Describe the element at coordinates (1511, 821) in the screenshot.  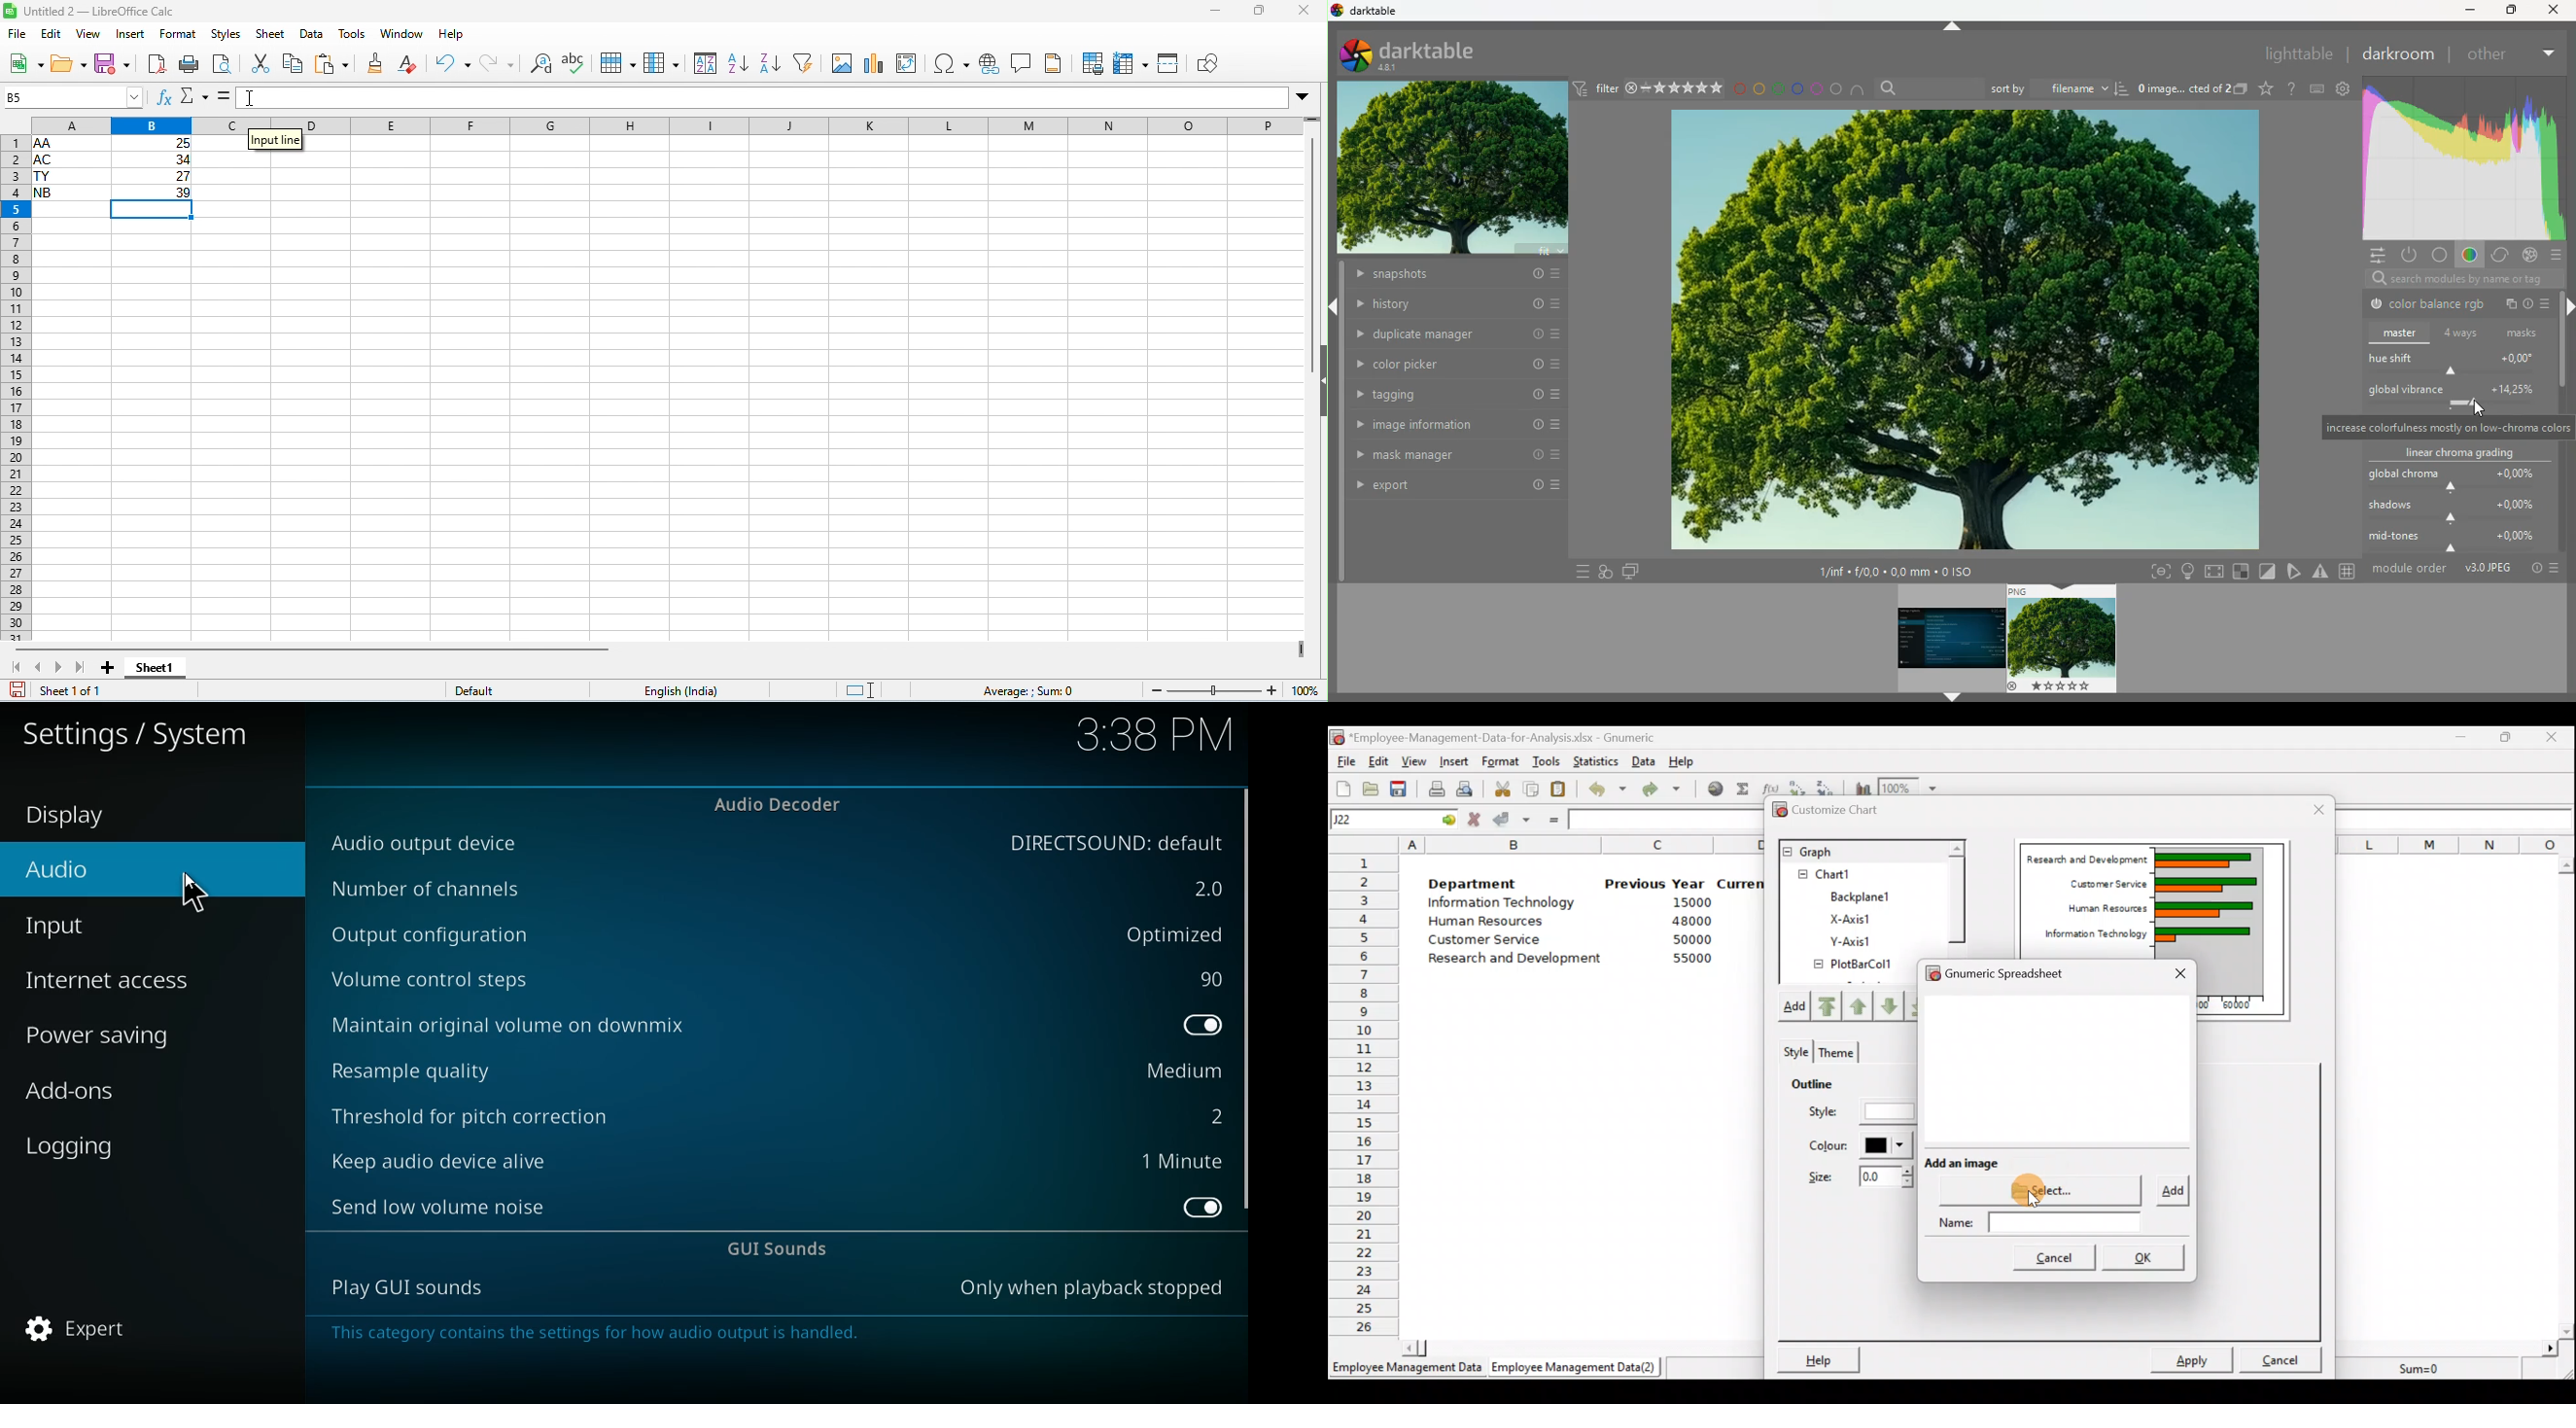
I see `Accept change` at that location.